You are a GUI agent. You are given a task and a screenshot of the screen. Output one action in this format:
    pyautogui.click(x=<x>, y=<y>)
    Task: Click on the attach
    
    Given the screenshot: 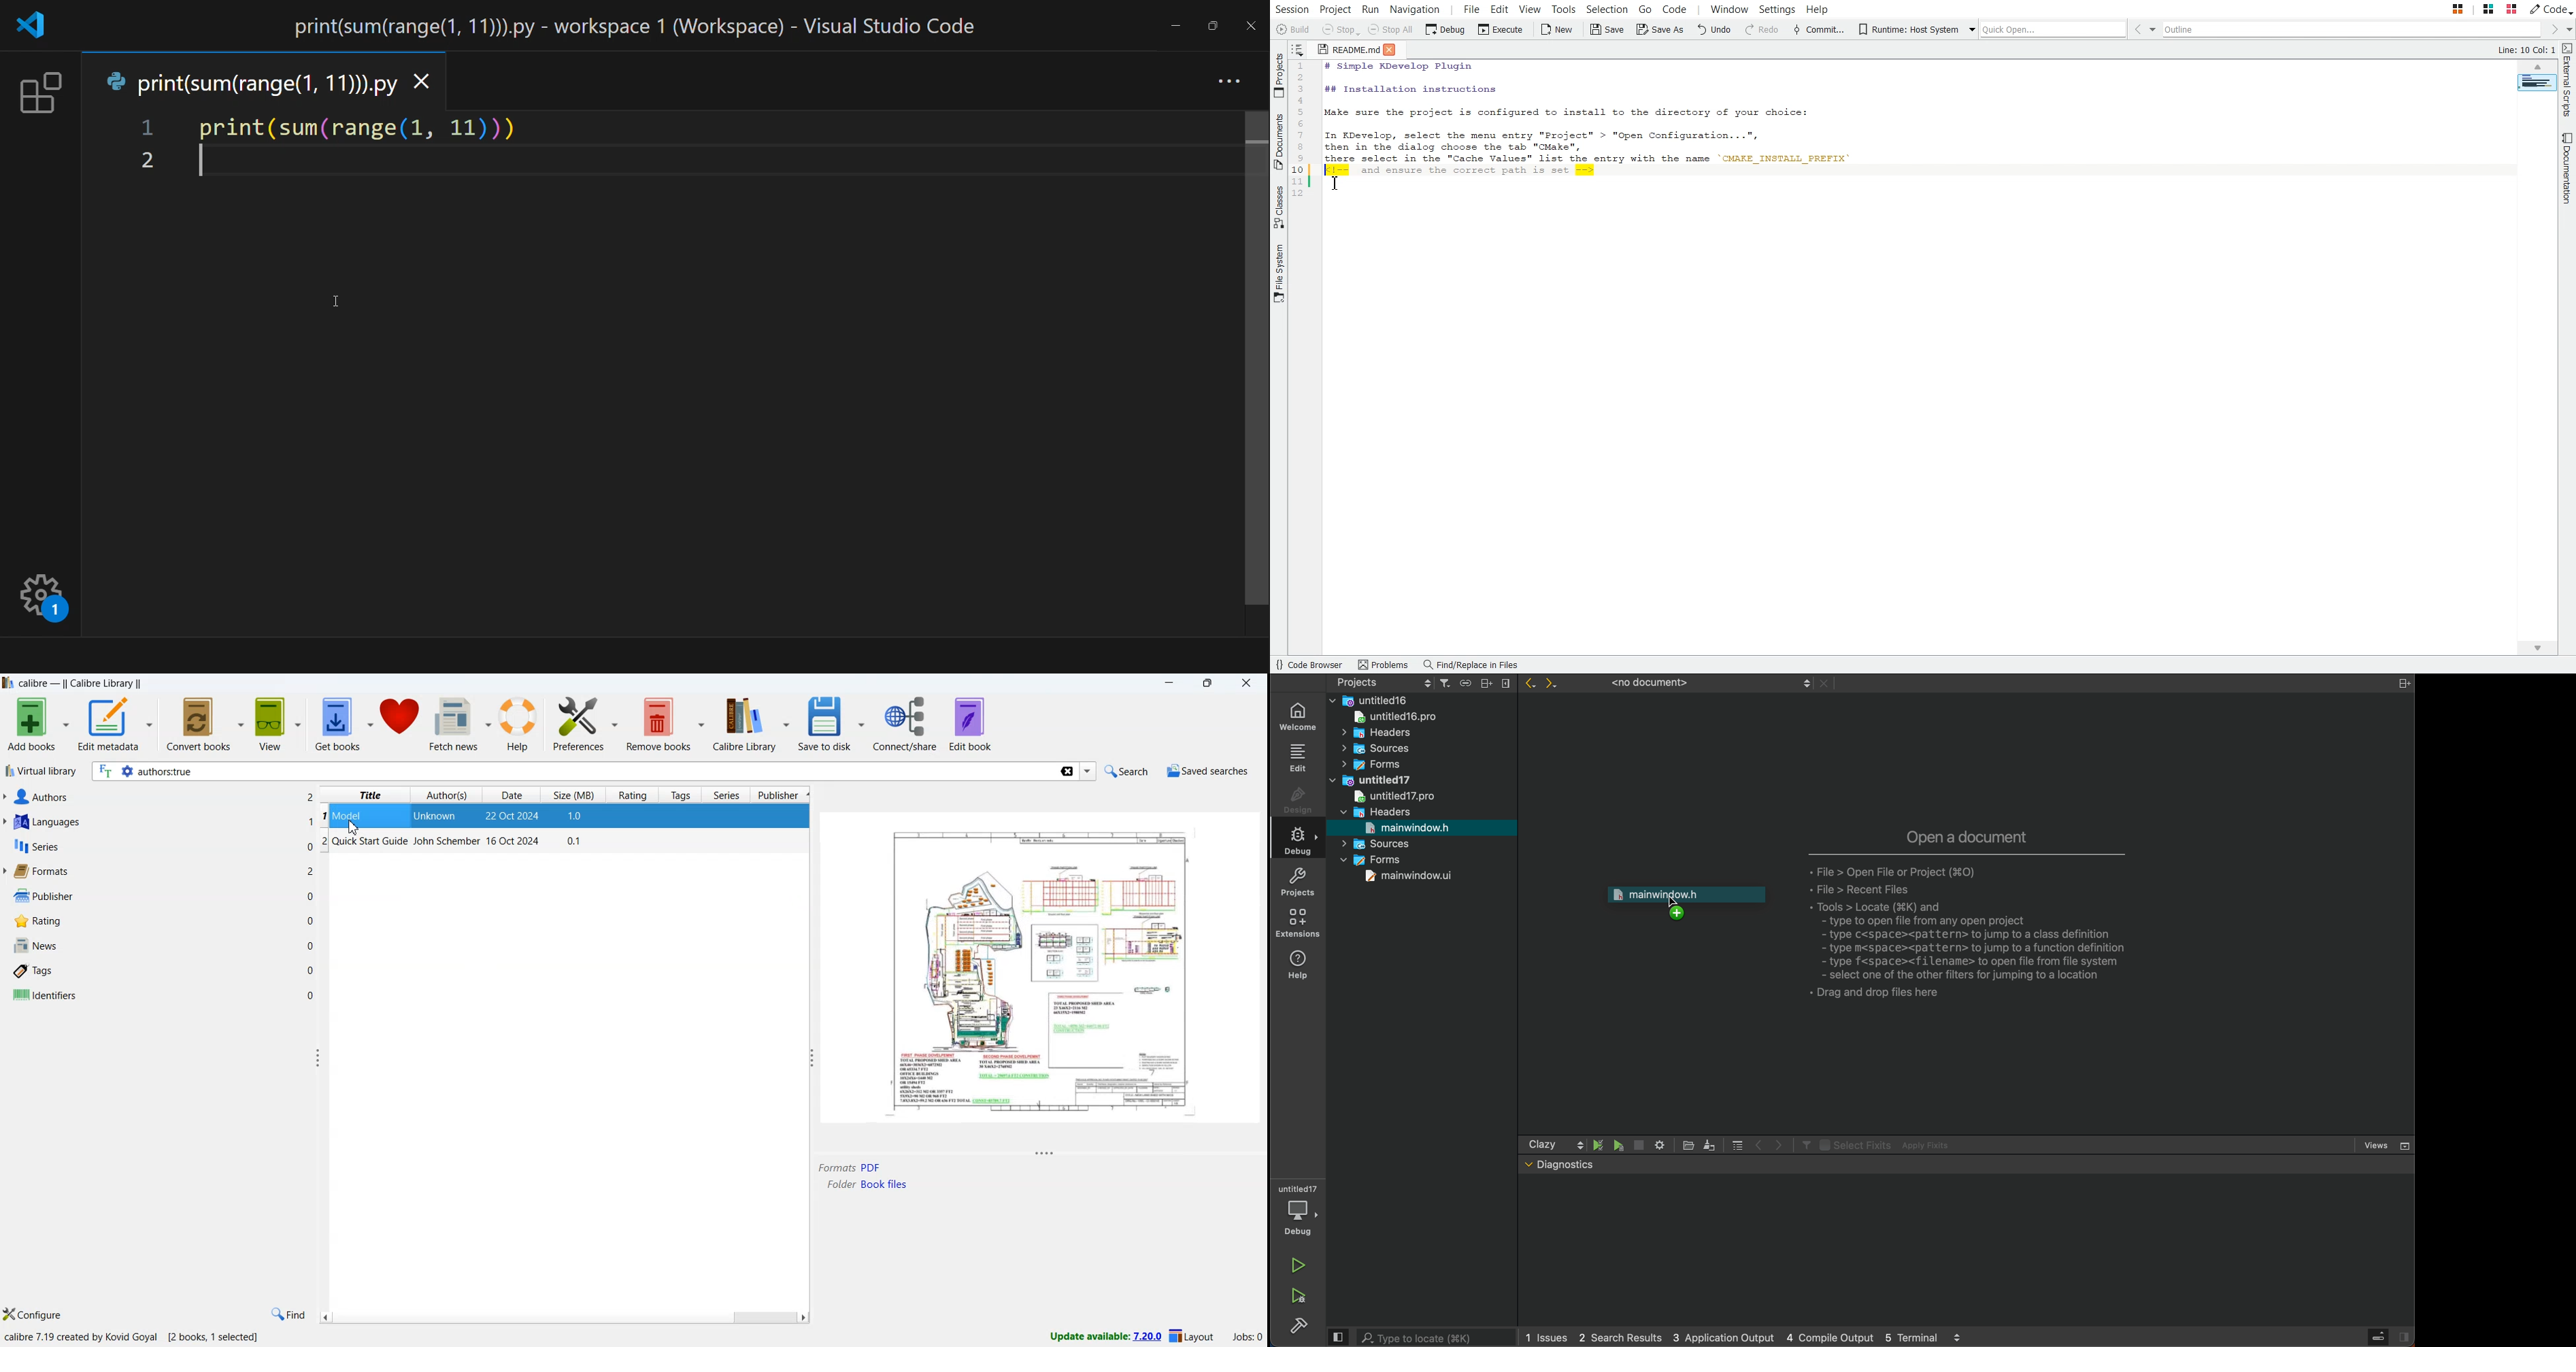 What is the action you would take?
    pyautogui.click(x=1463, y=682)
    